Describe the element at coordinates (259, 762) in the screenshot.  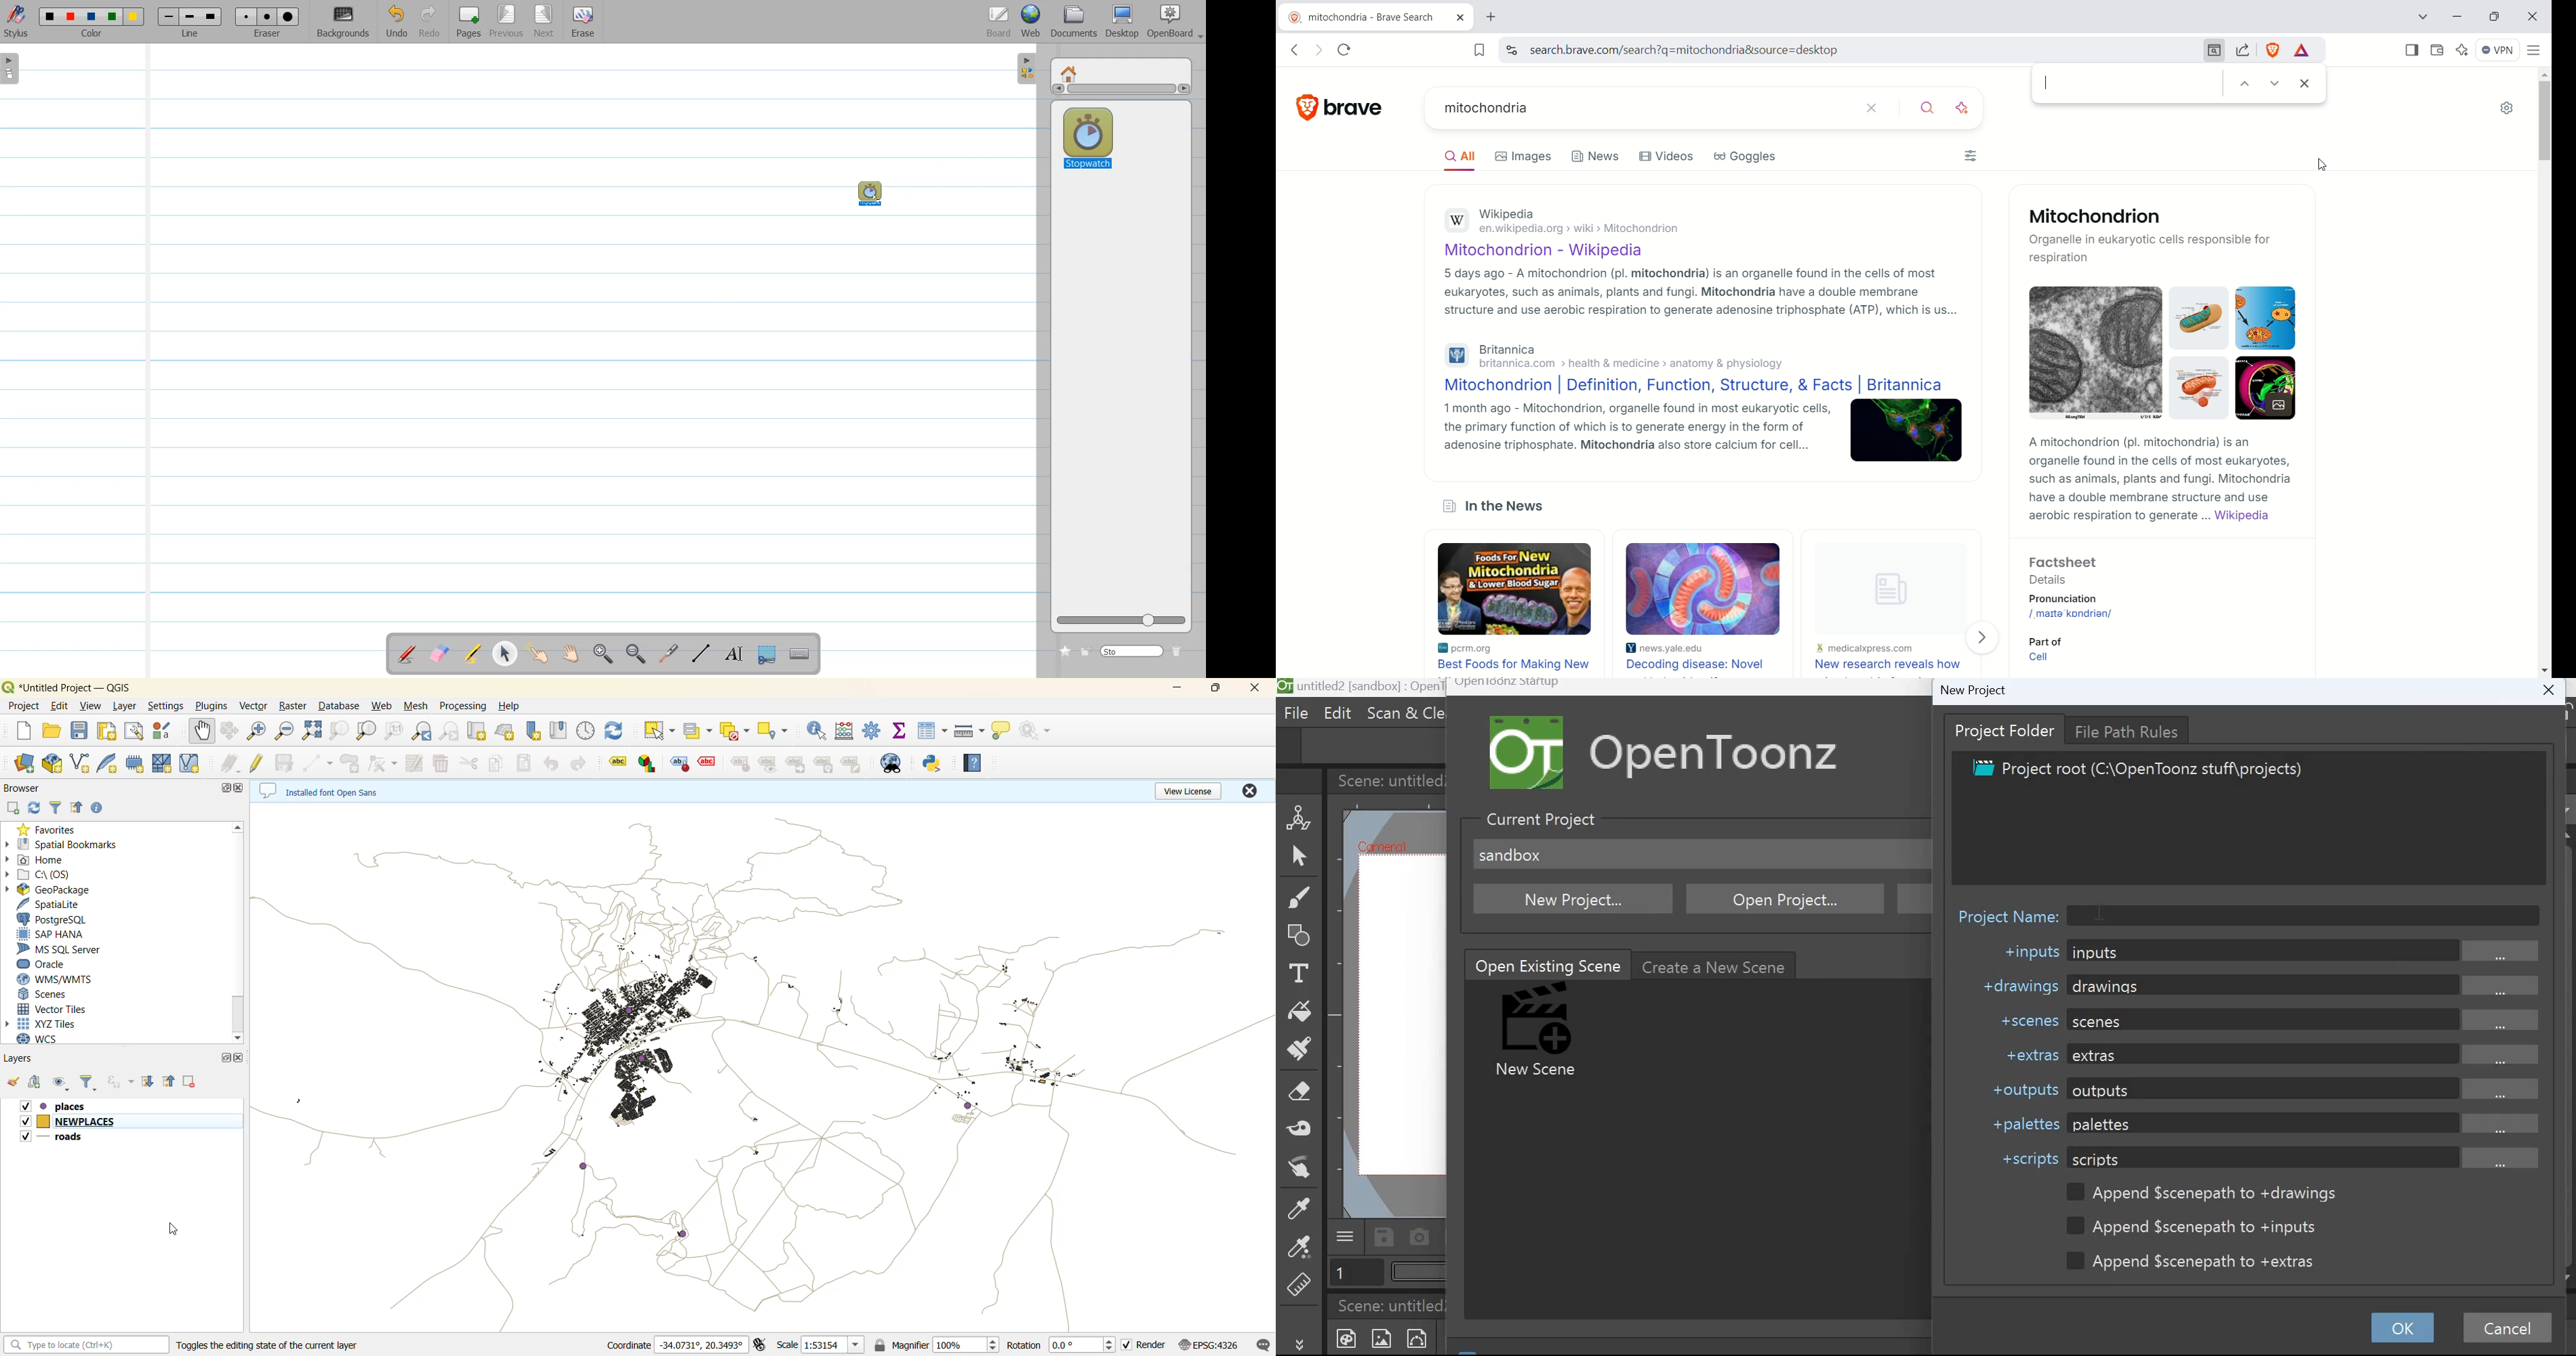
I see `toggle edits` at that location.